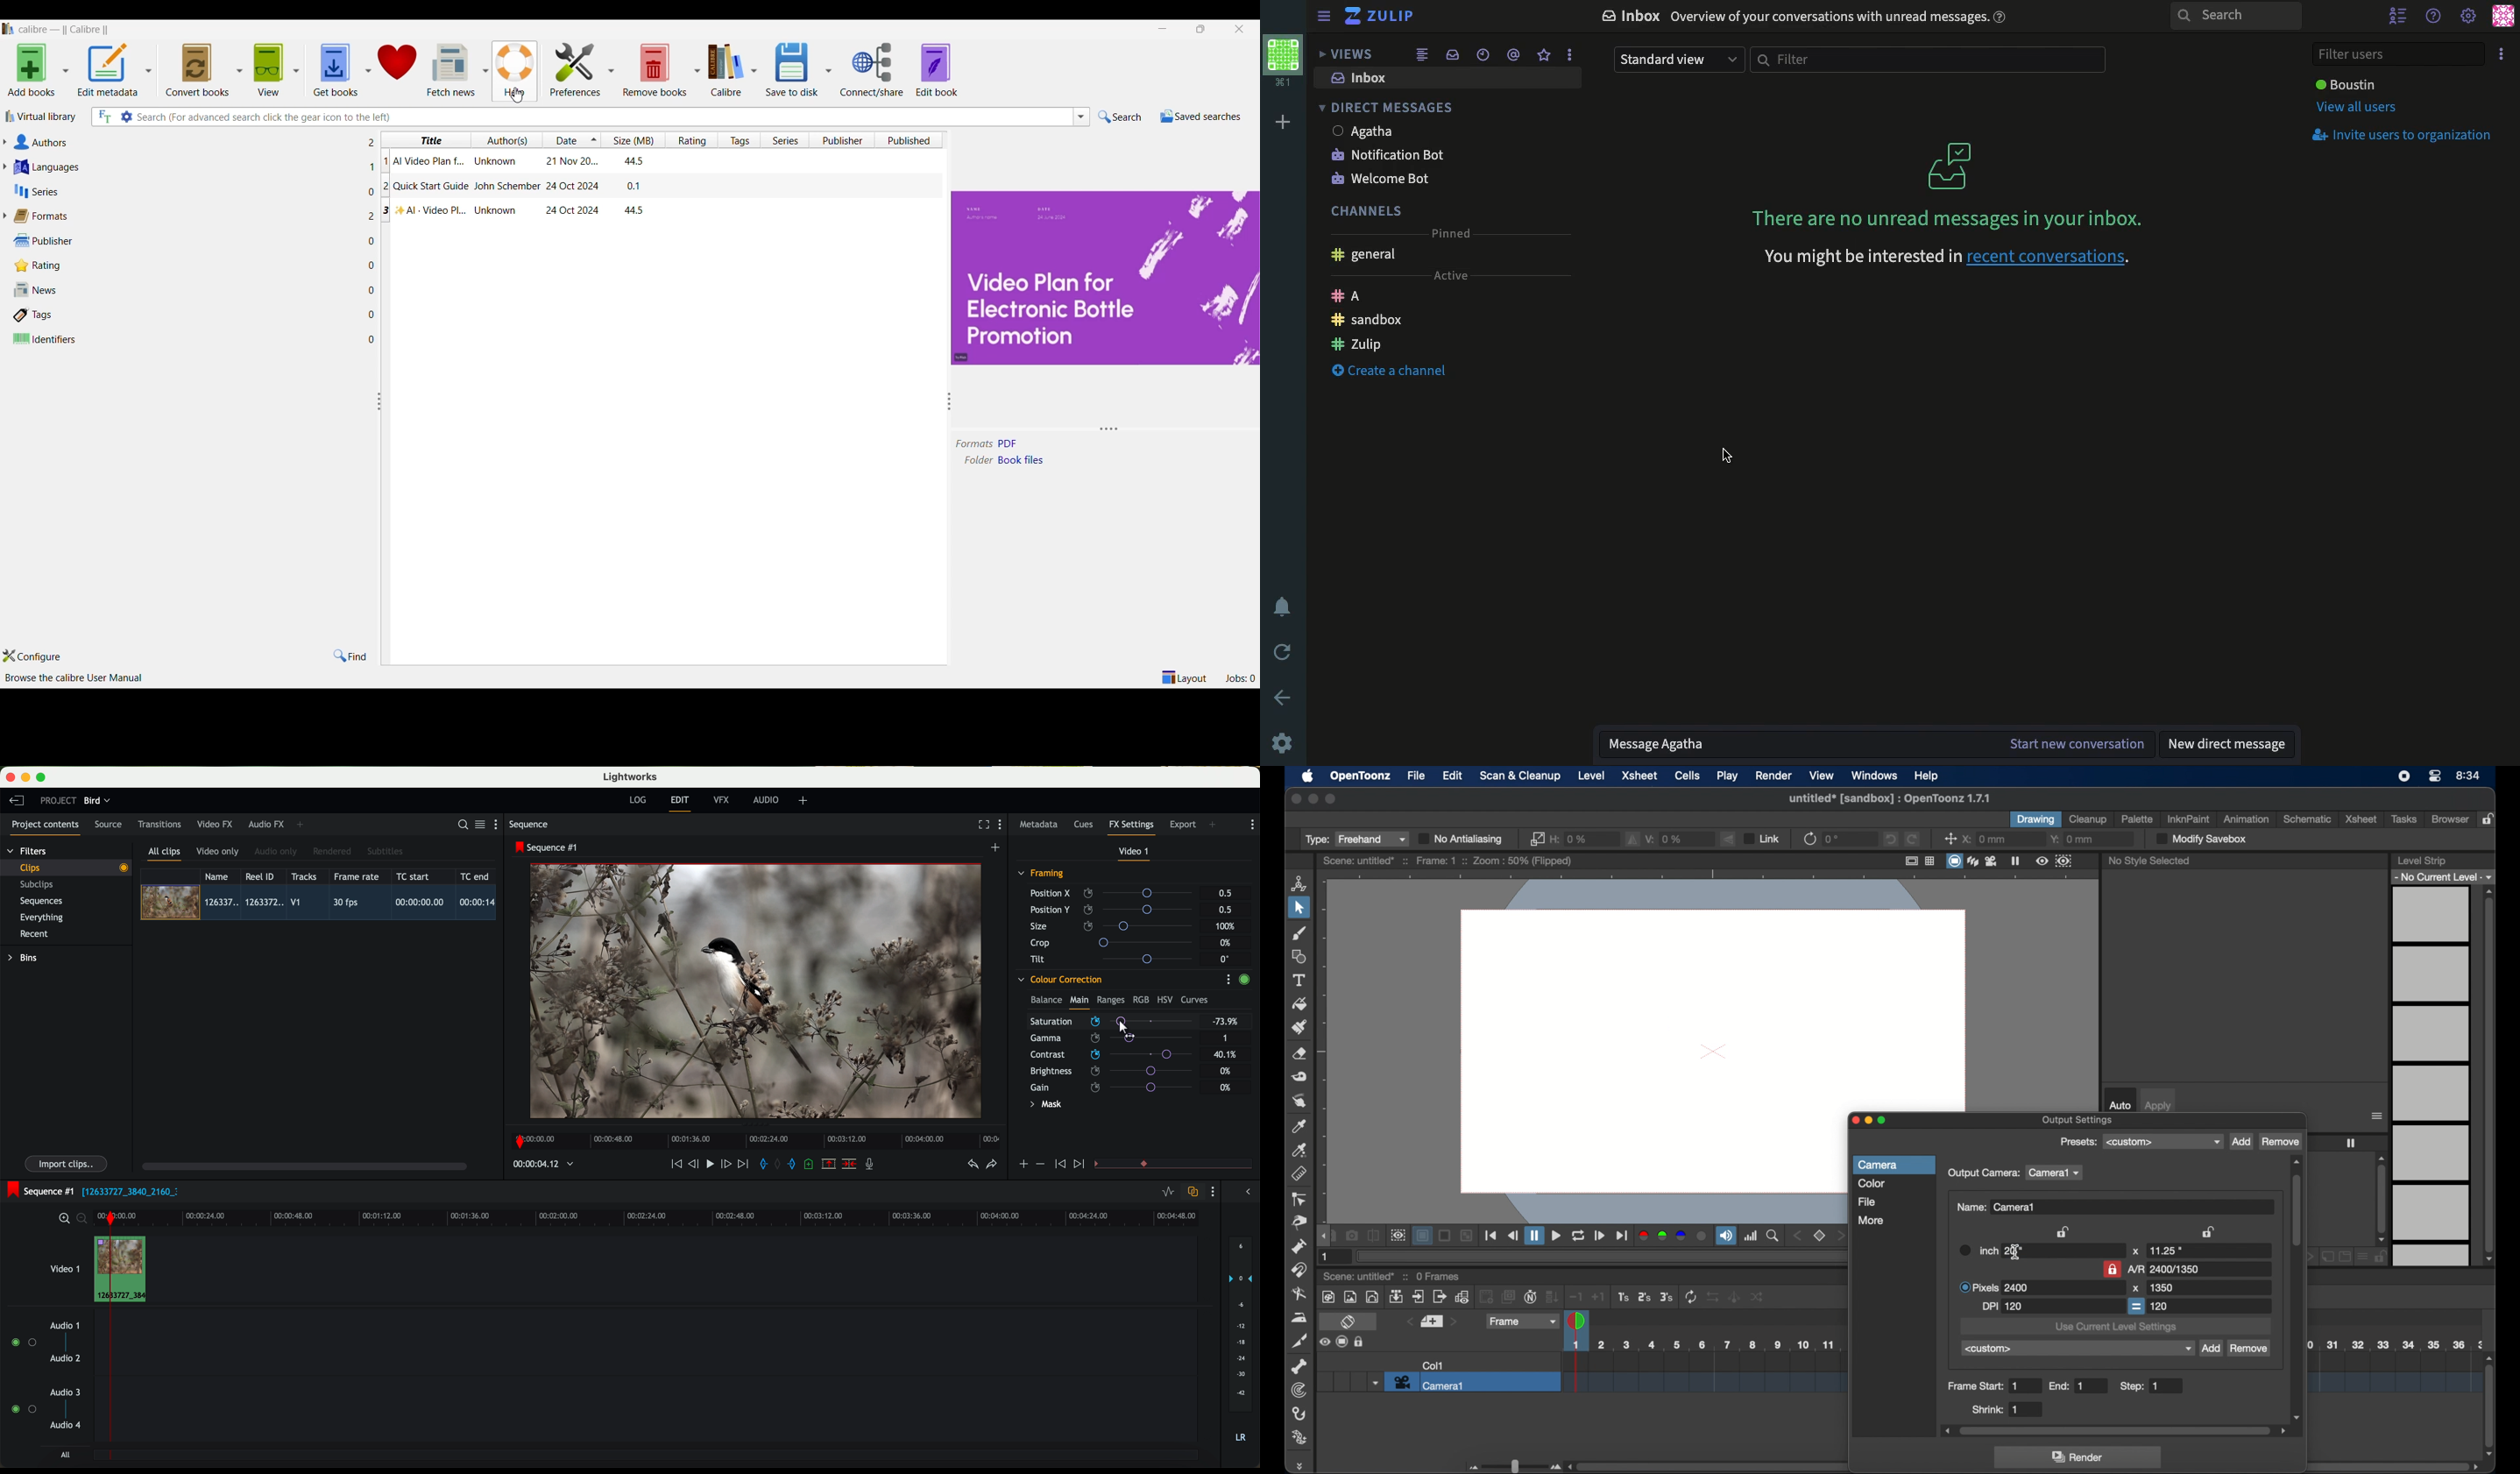  I want to click on Feed, so click(1426, 53).